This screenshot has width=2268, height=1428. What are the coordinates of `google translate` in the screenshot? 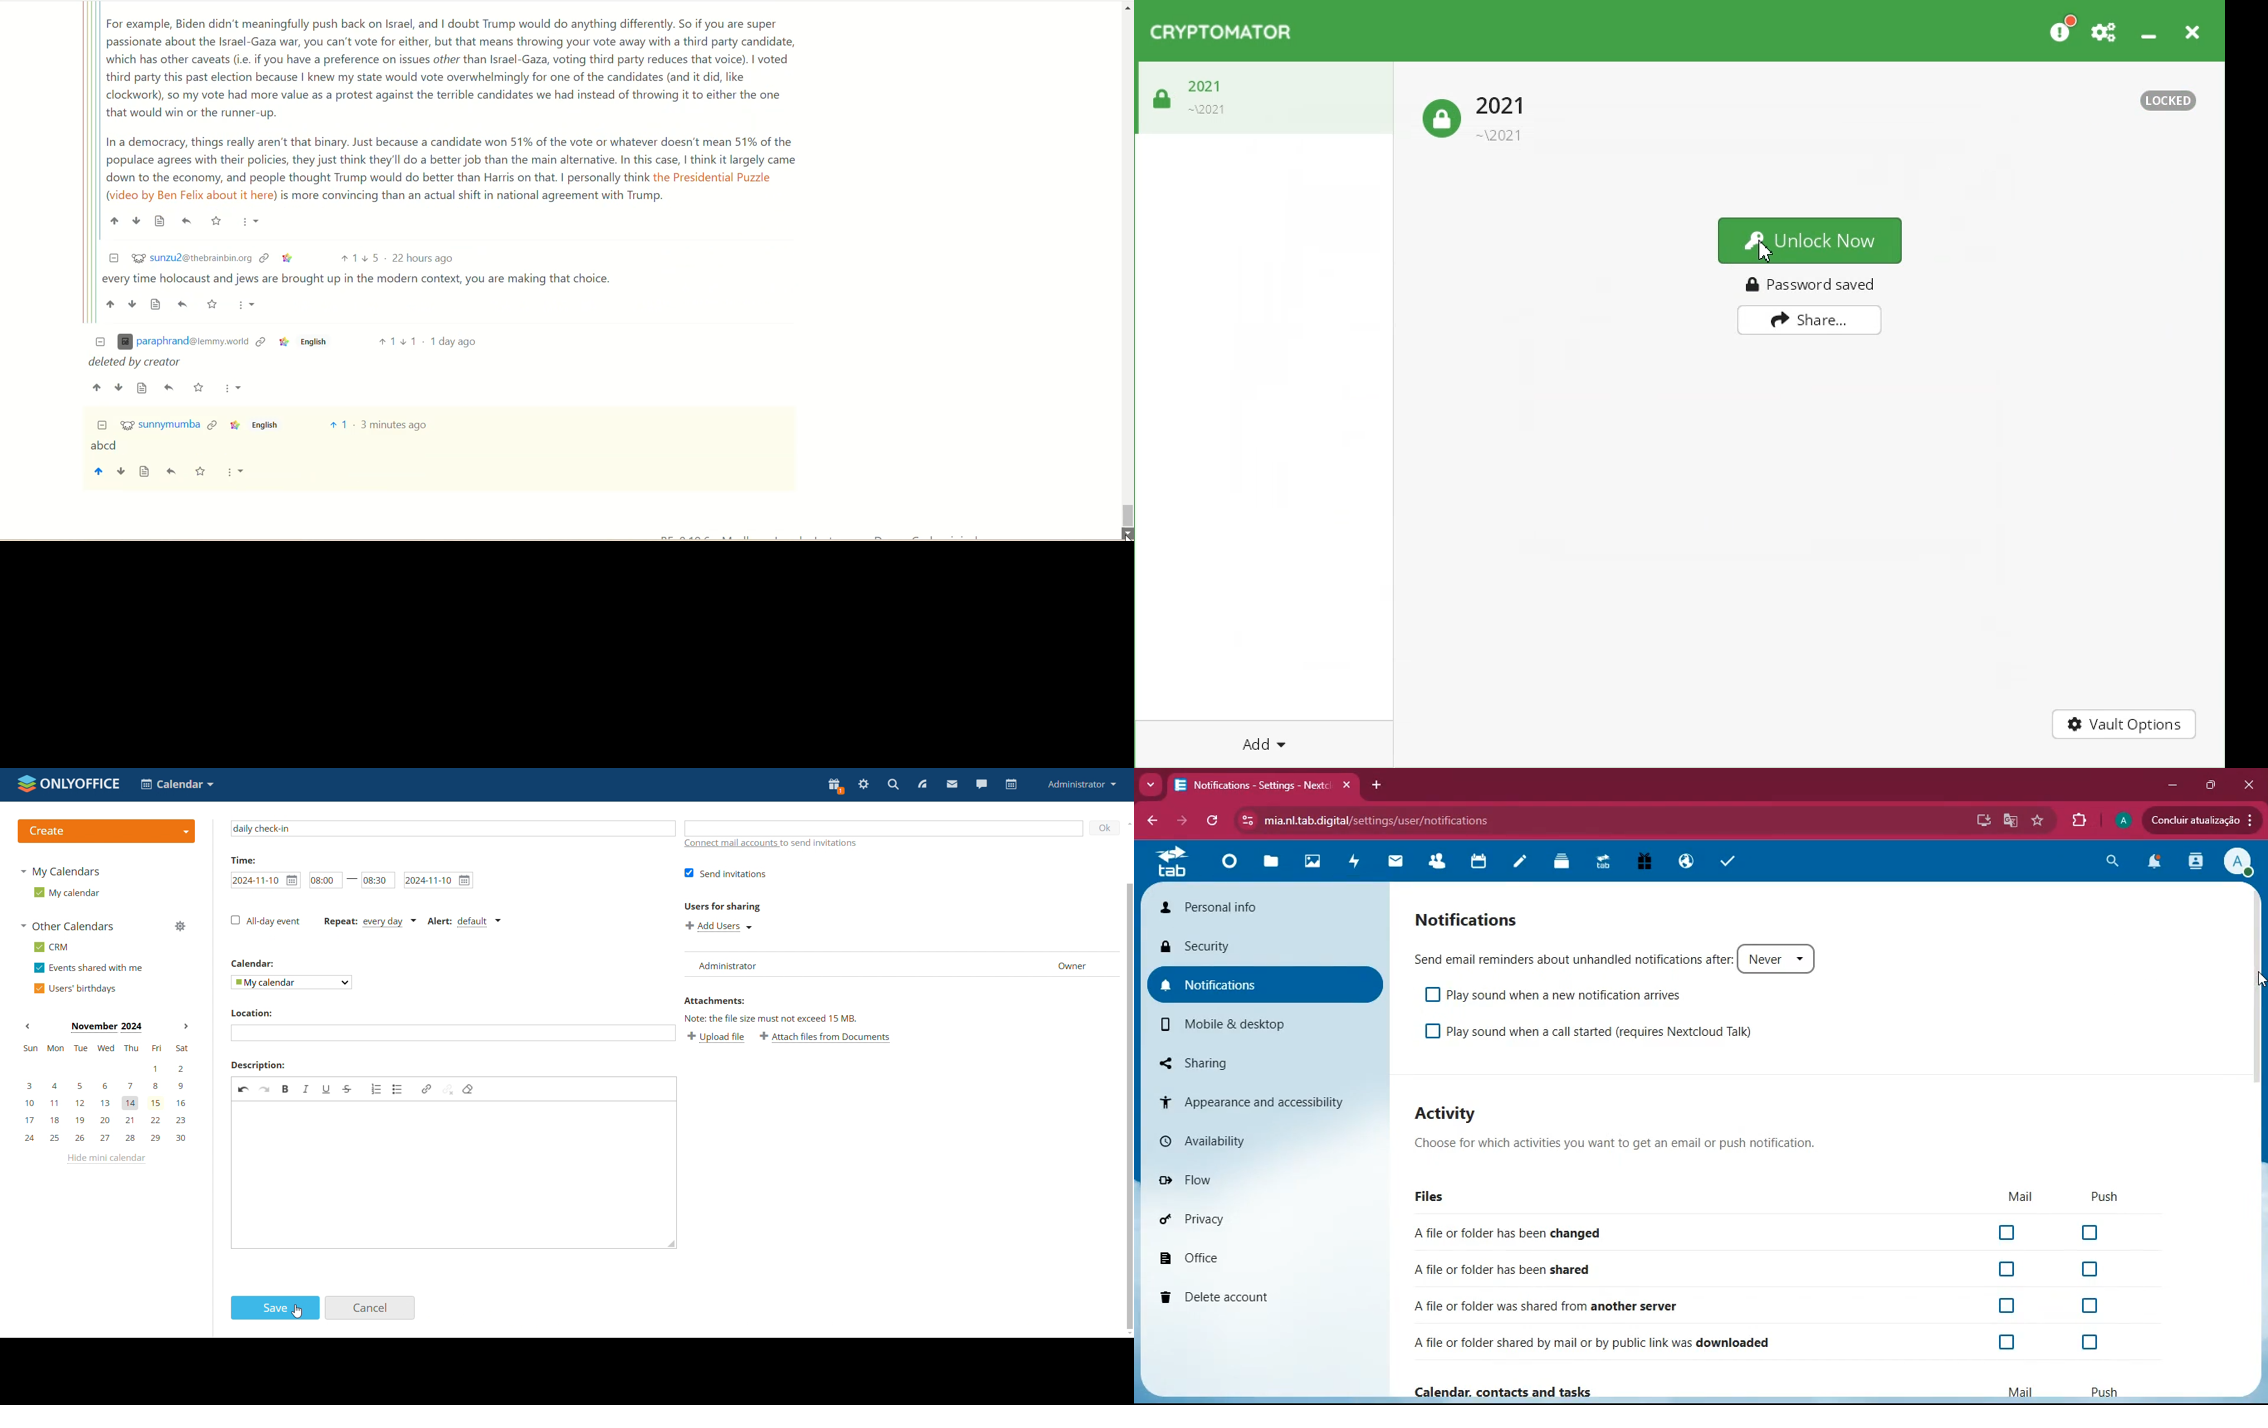 It's located at (2010, 820).